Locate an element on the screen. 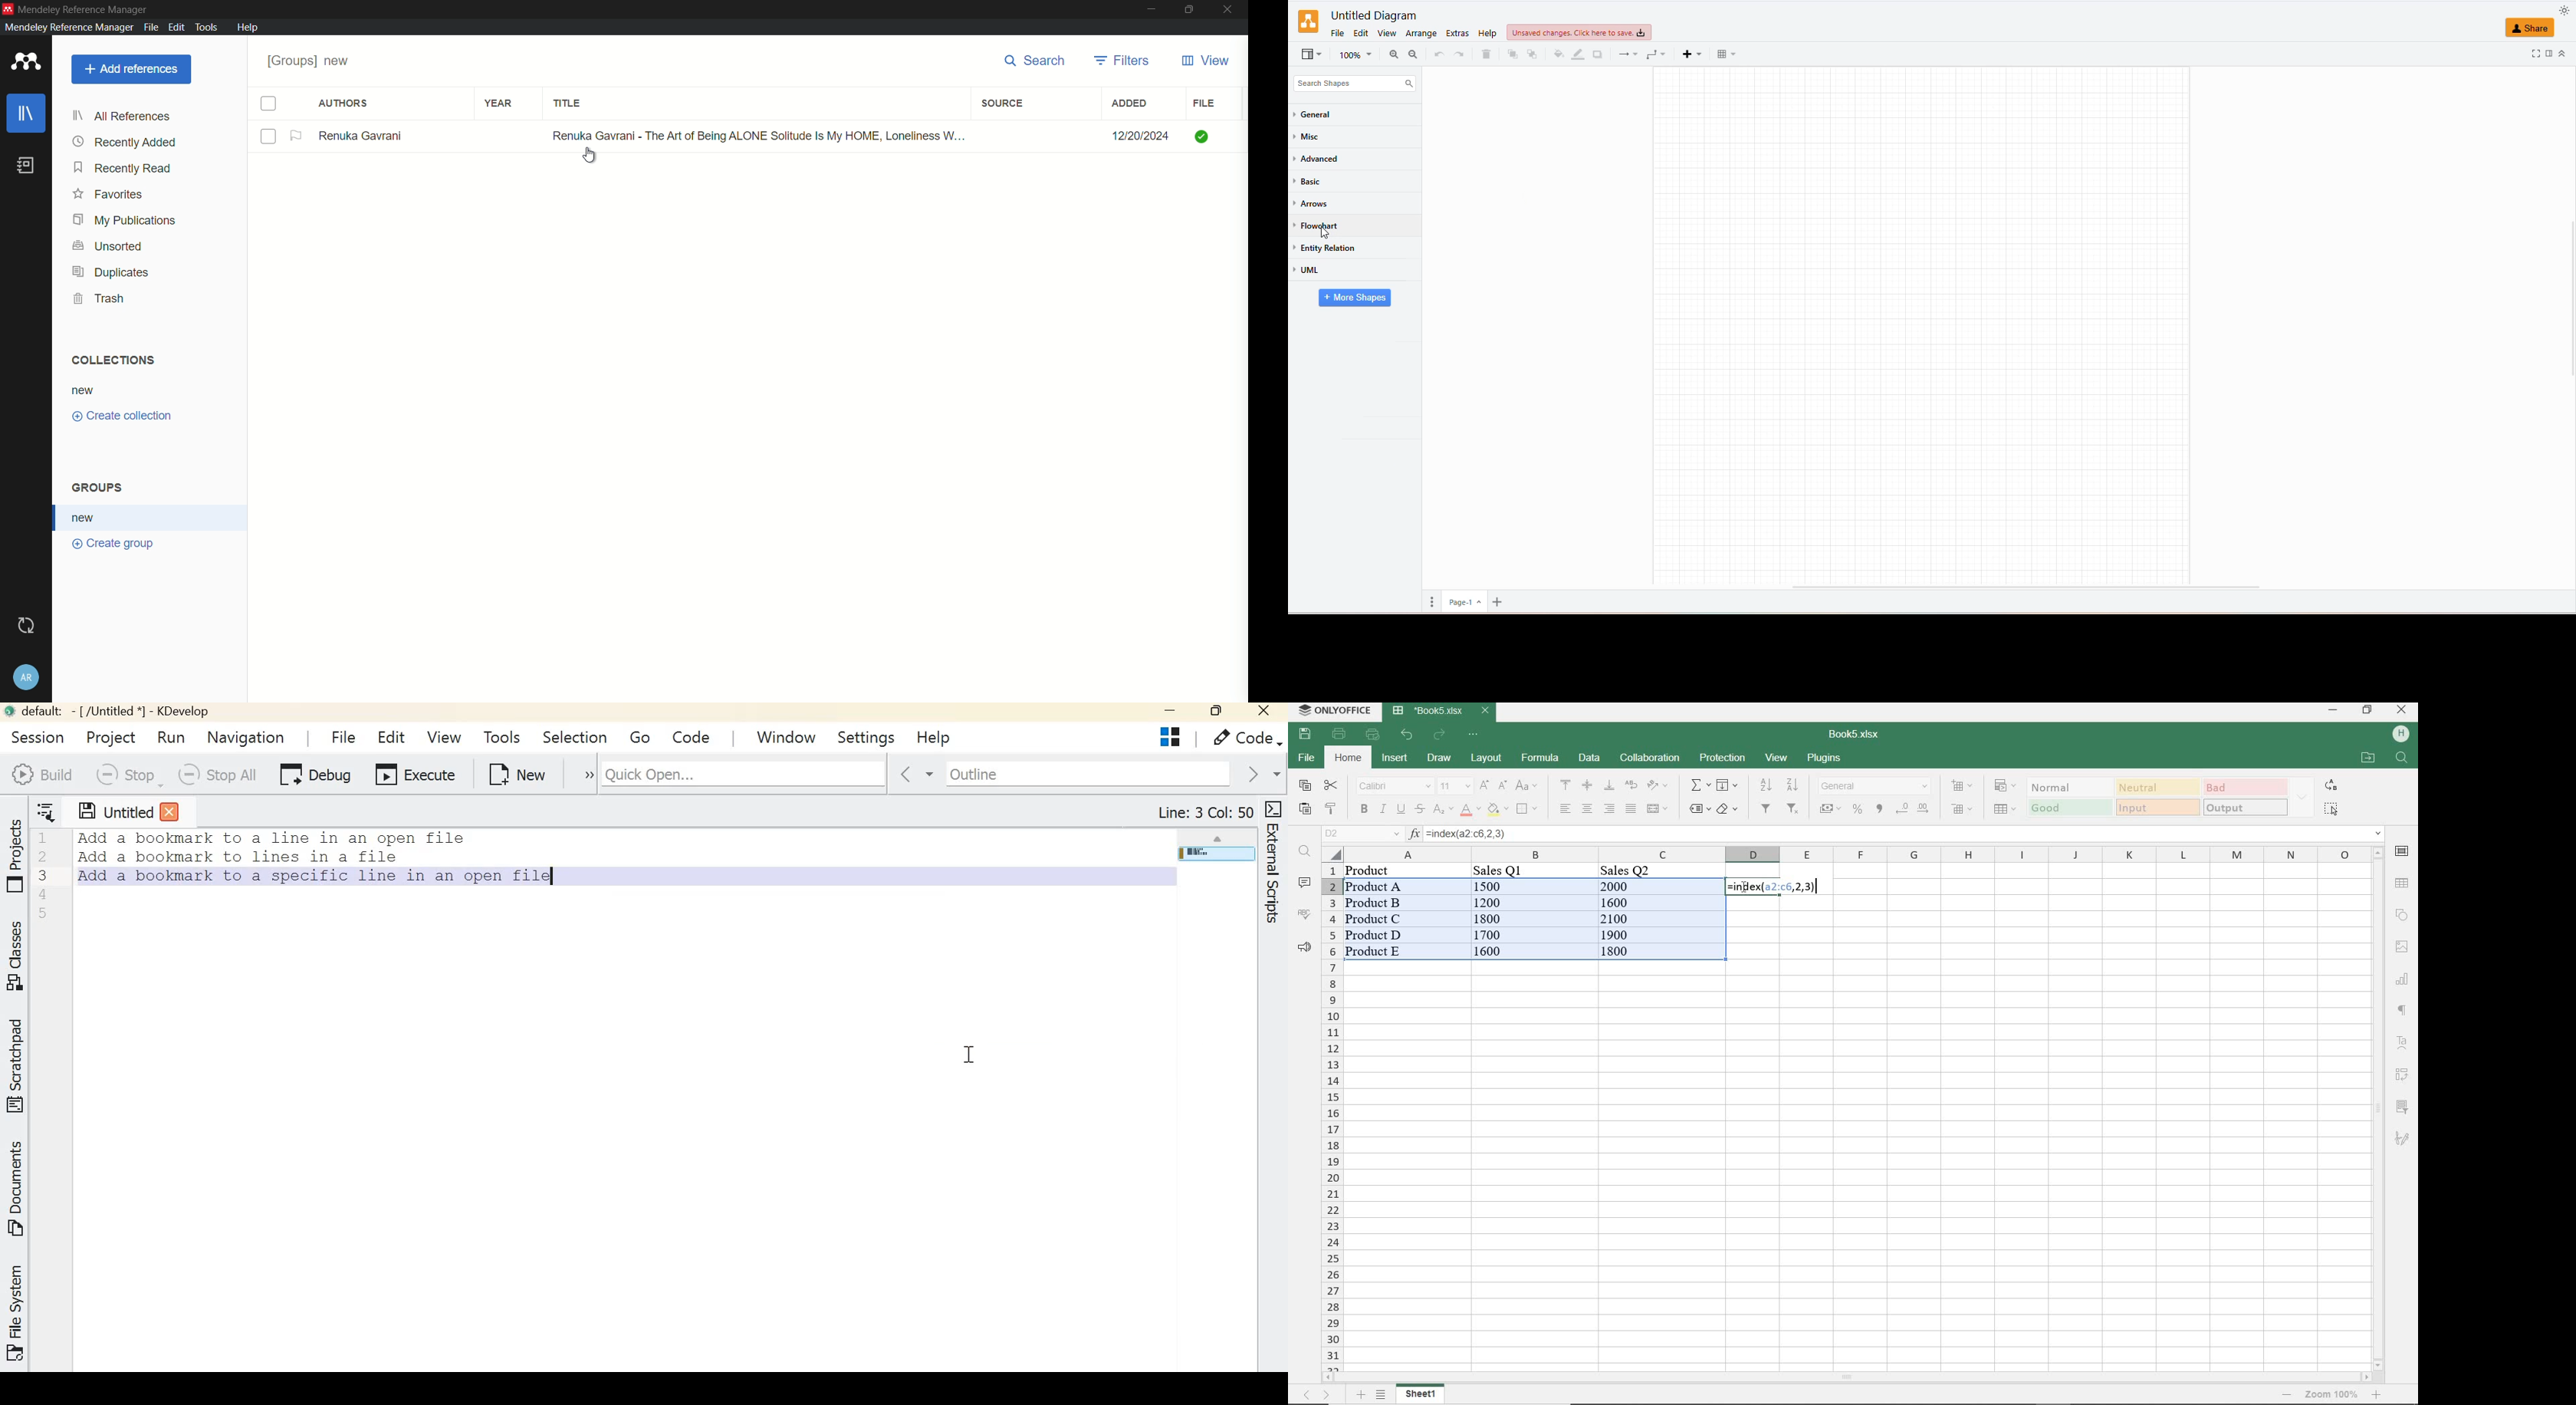 This screenshot has height=1428, width=2576. percent style is located at coordinates (1858, 810).